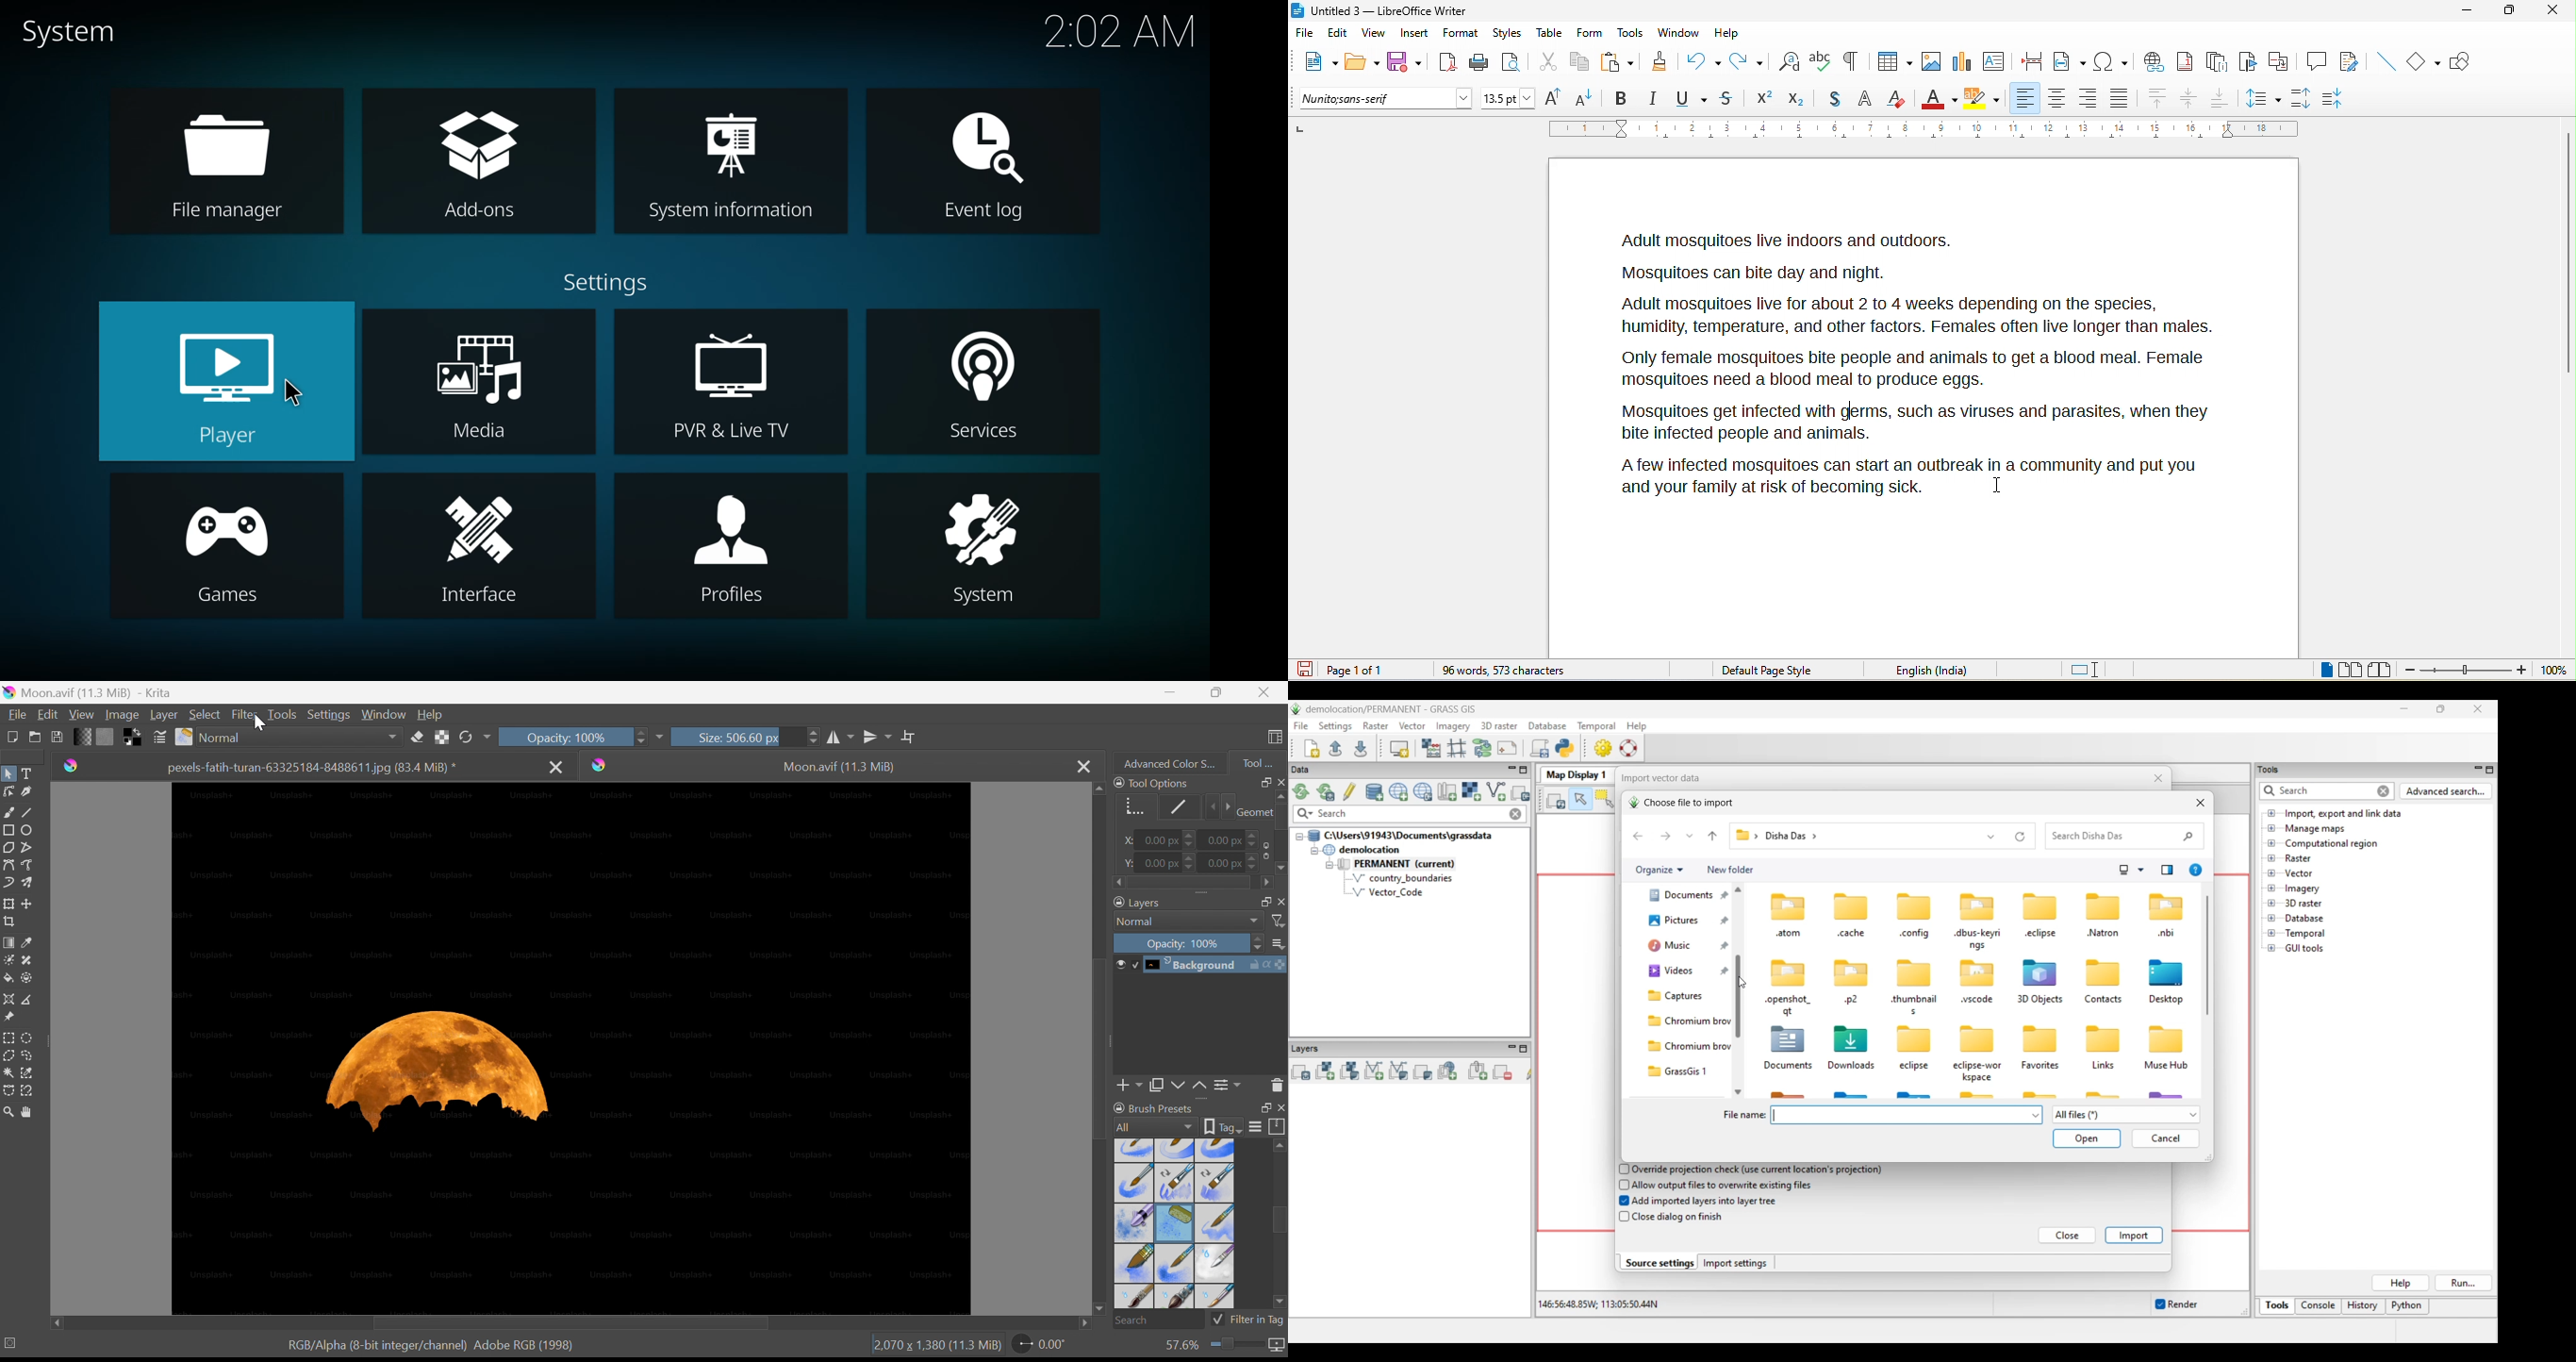  Describe the element at coordinates (2426, 62) in the screenshot. I see `basic shape` at that location.